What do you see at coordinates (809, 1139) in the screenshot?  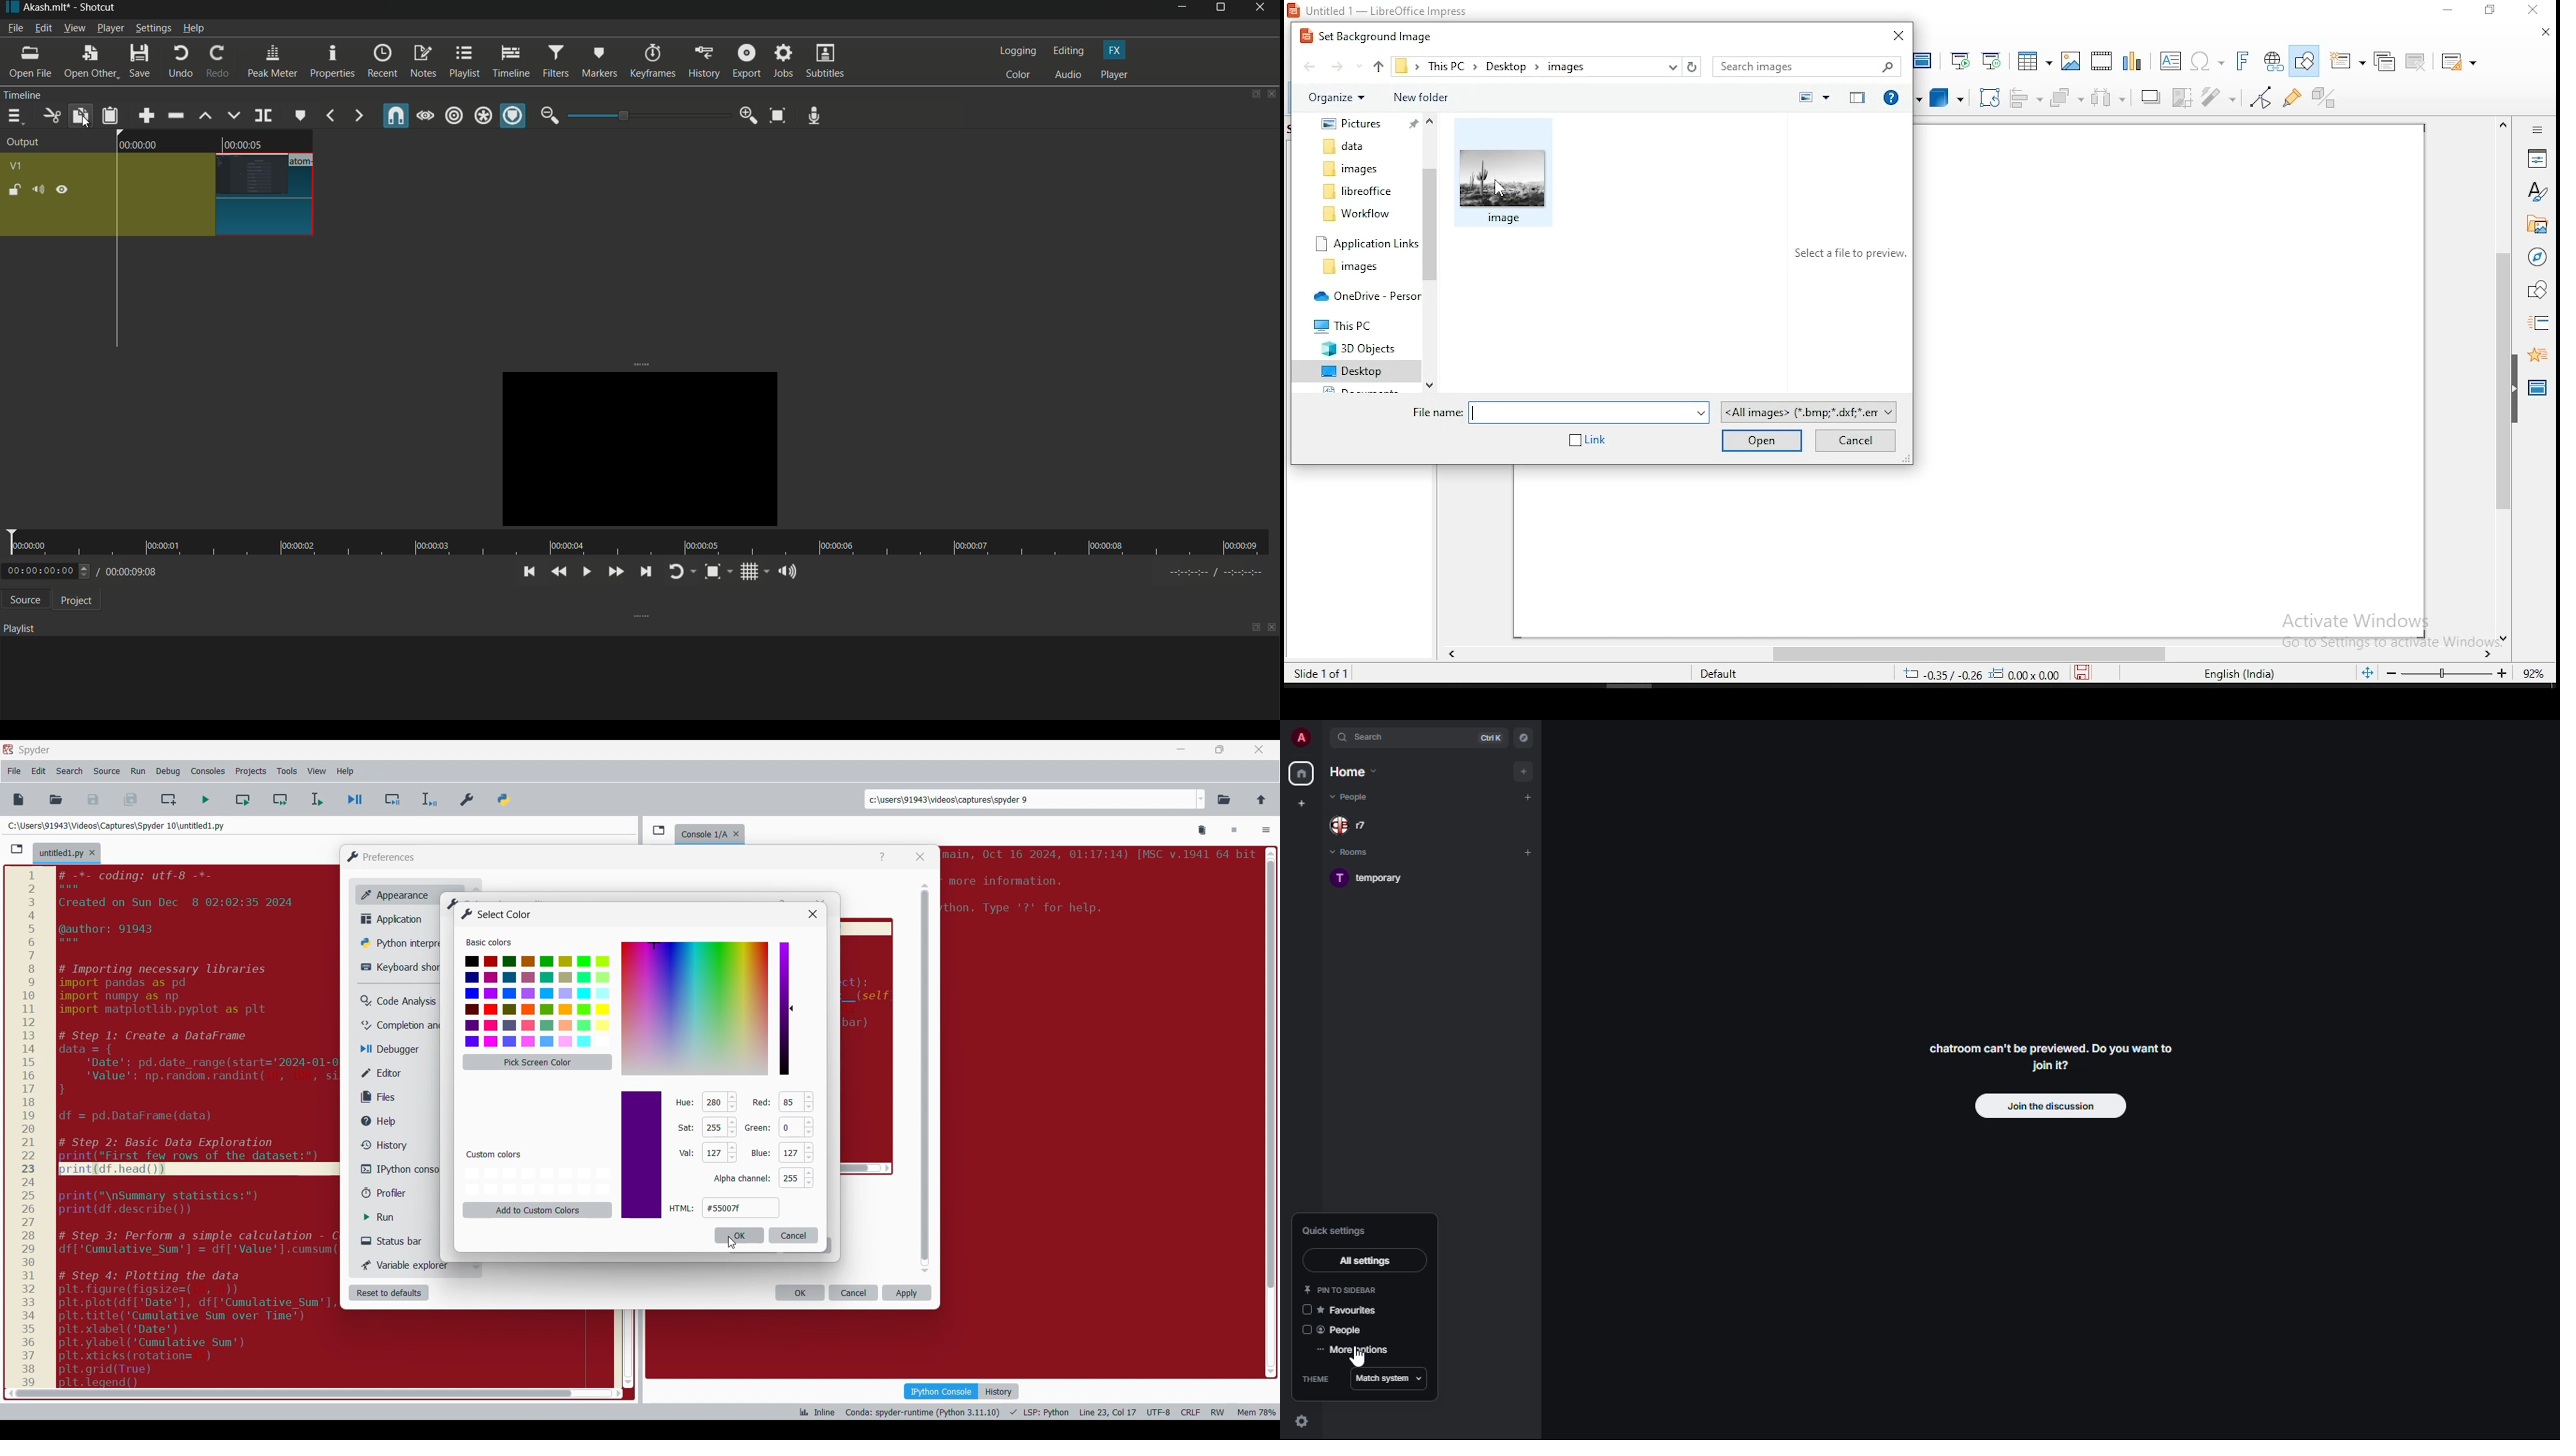 I see `Increase/Decrease respective number` at bounding box center [809, 1139].